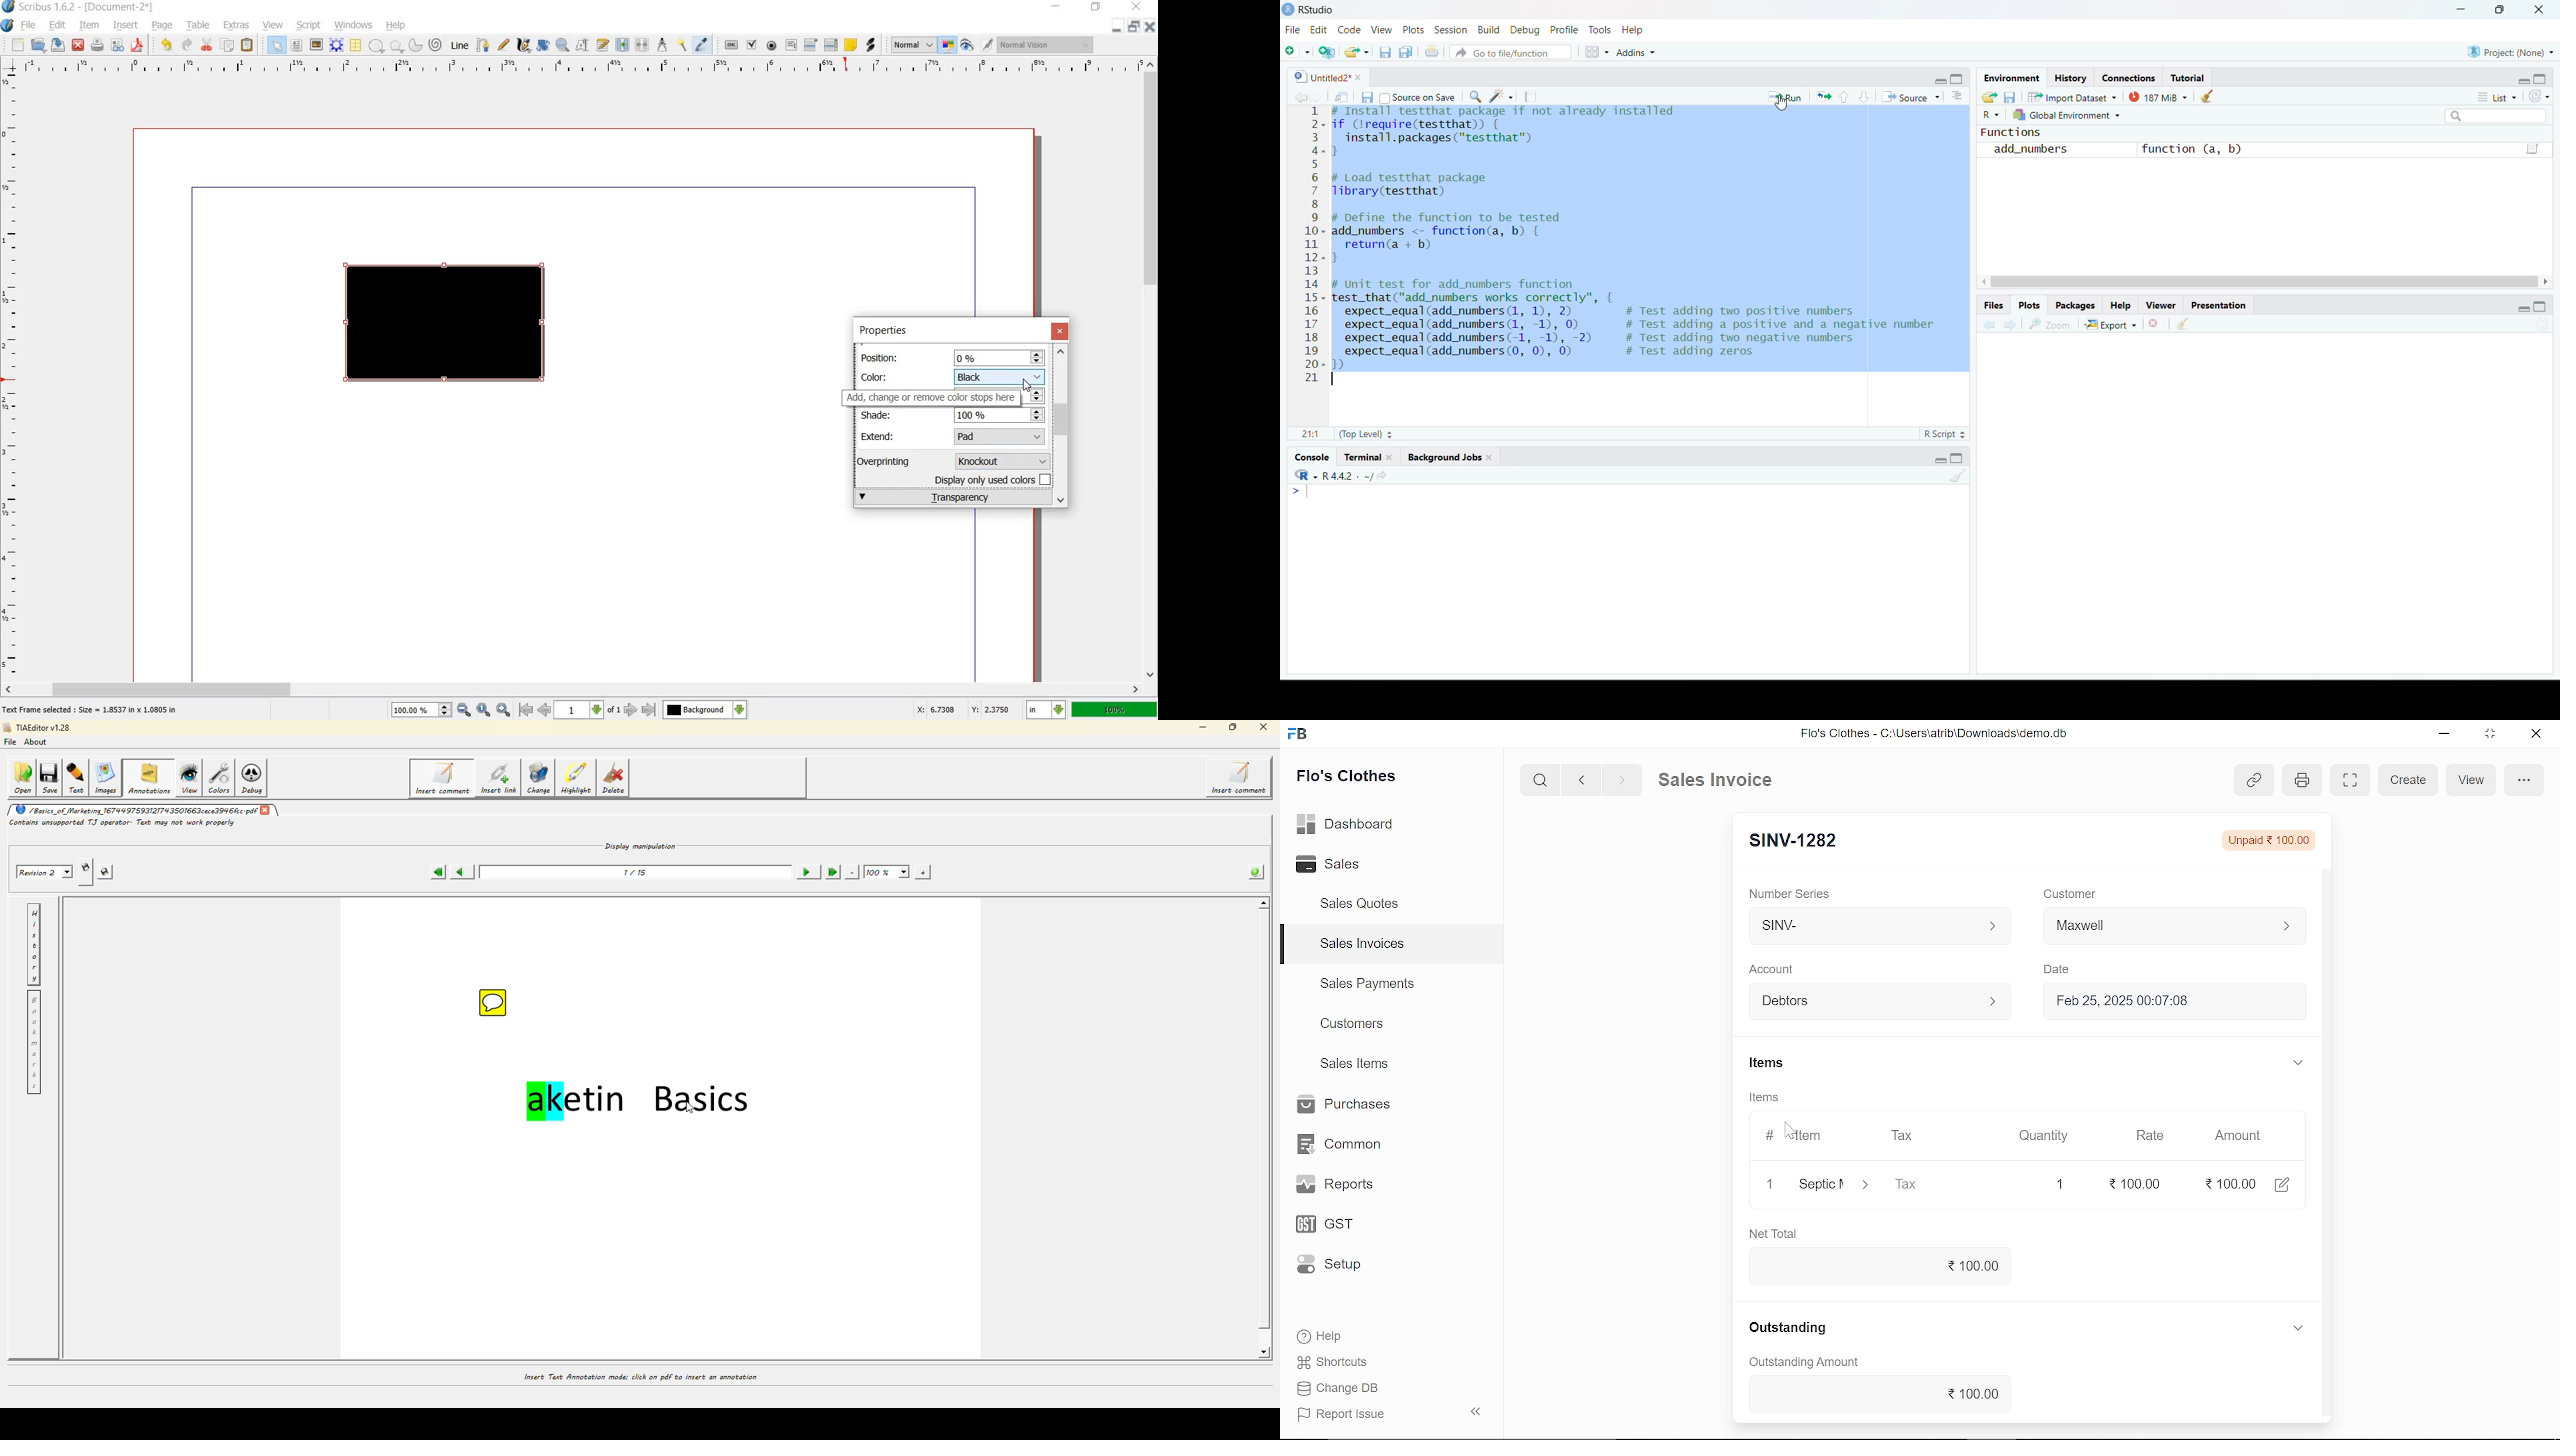 The height and width of the screenshot is (1456, 2576). What do you see at coordinates (2060, 969) in the screenshot?
I see `Date` at bounding box center [2060, 969].